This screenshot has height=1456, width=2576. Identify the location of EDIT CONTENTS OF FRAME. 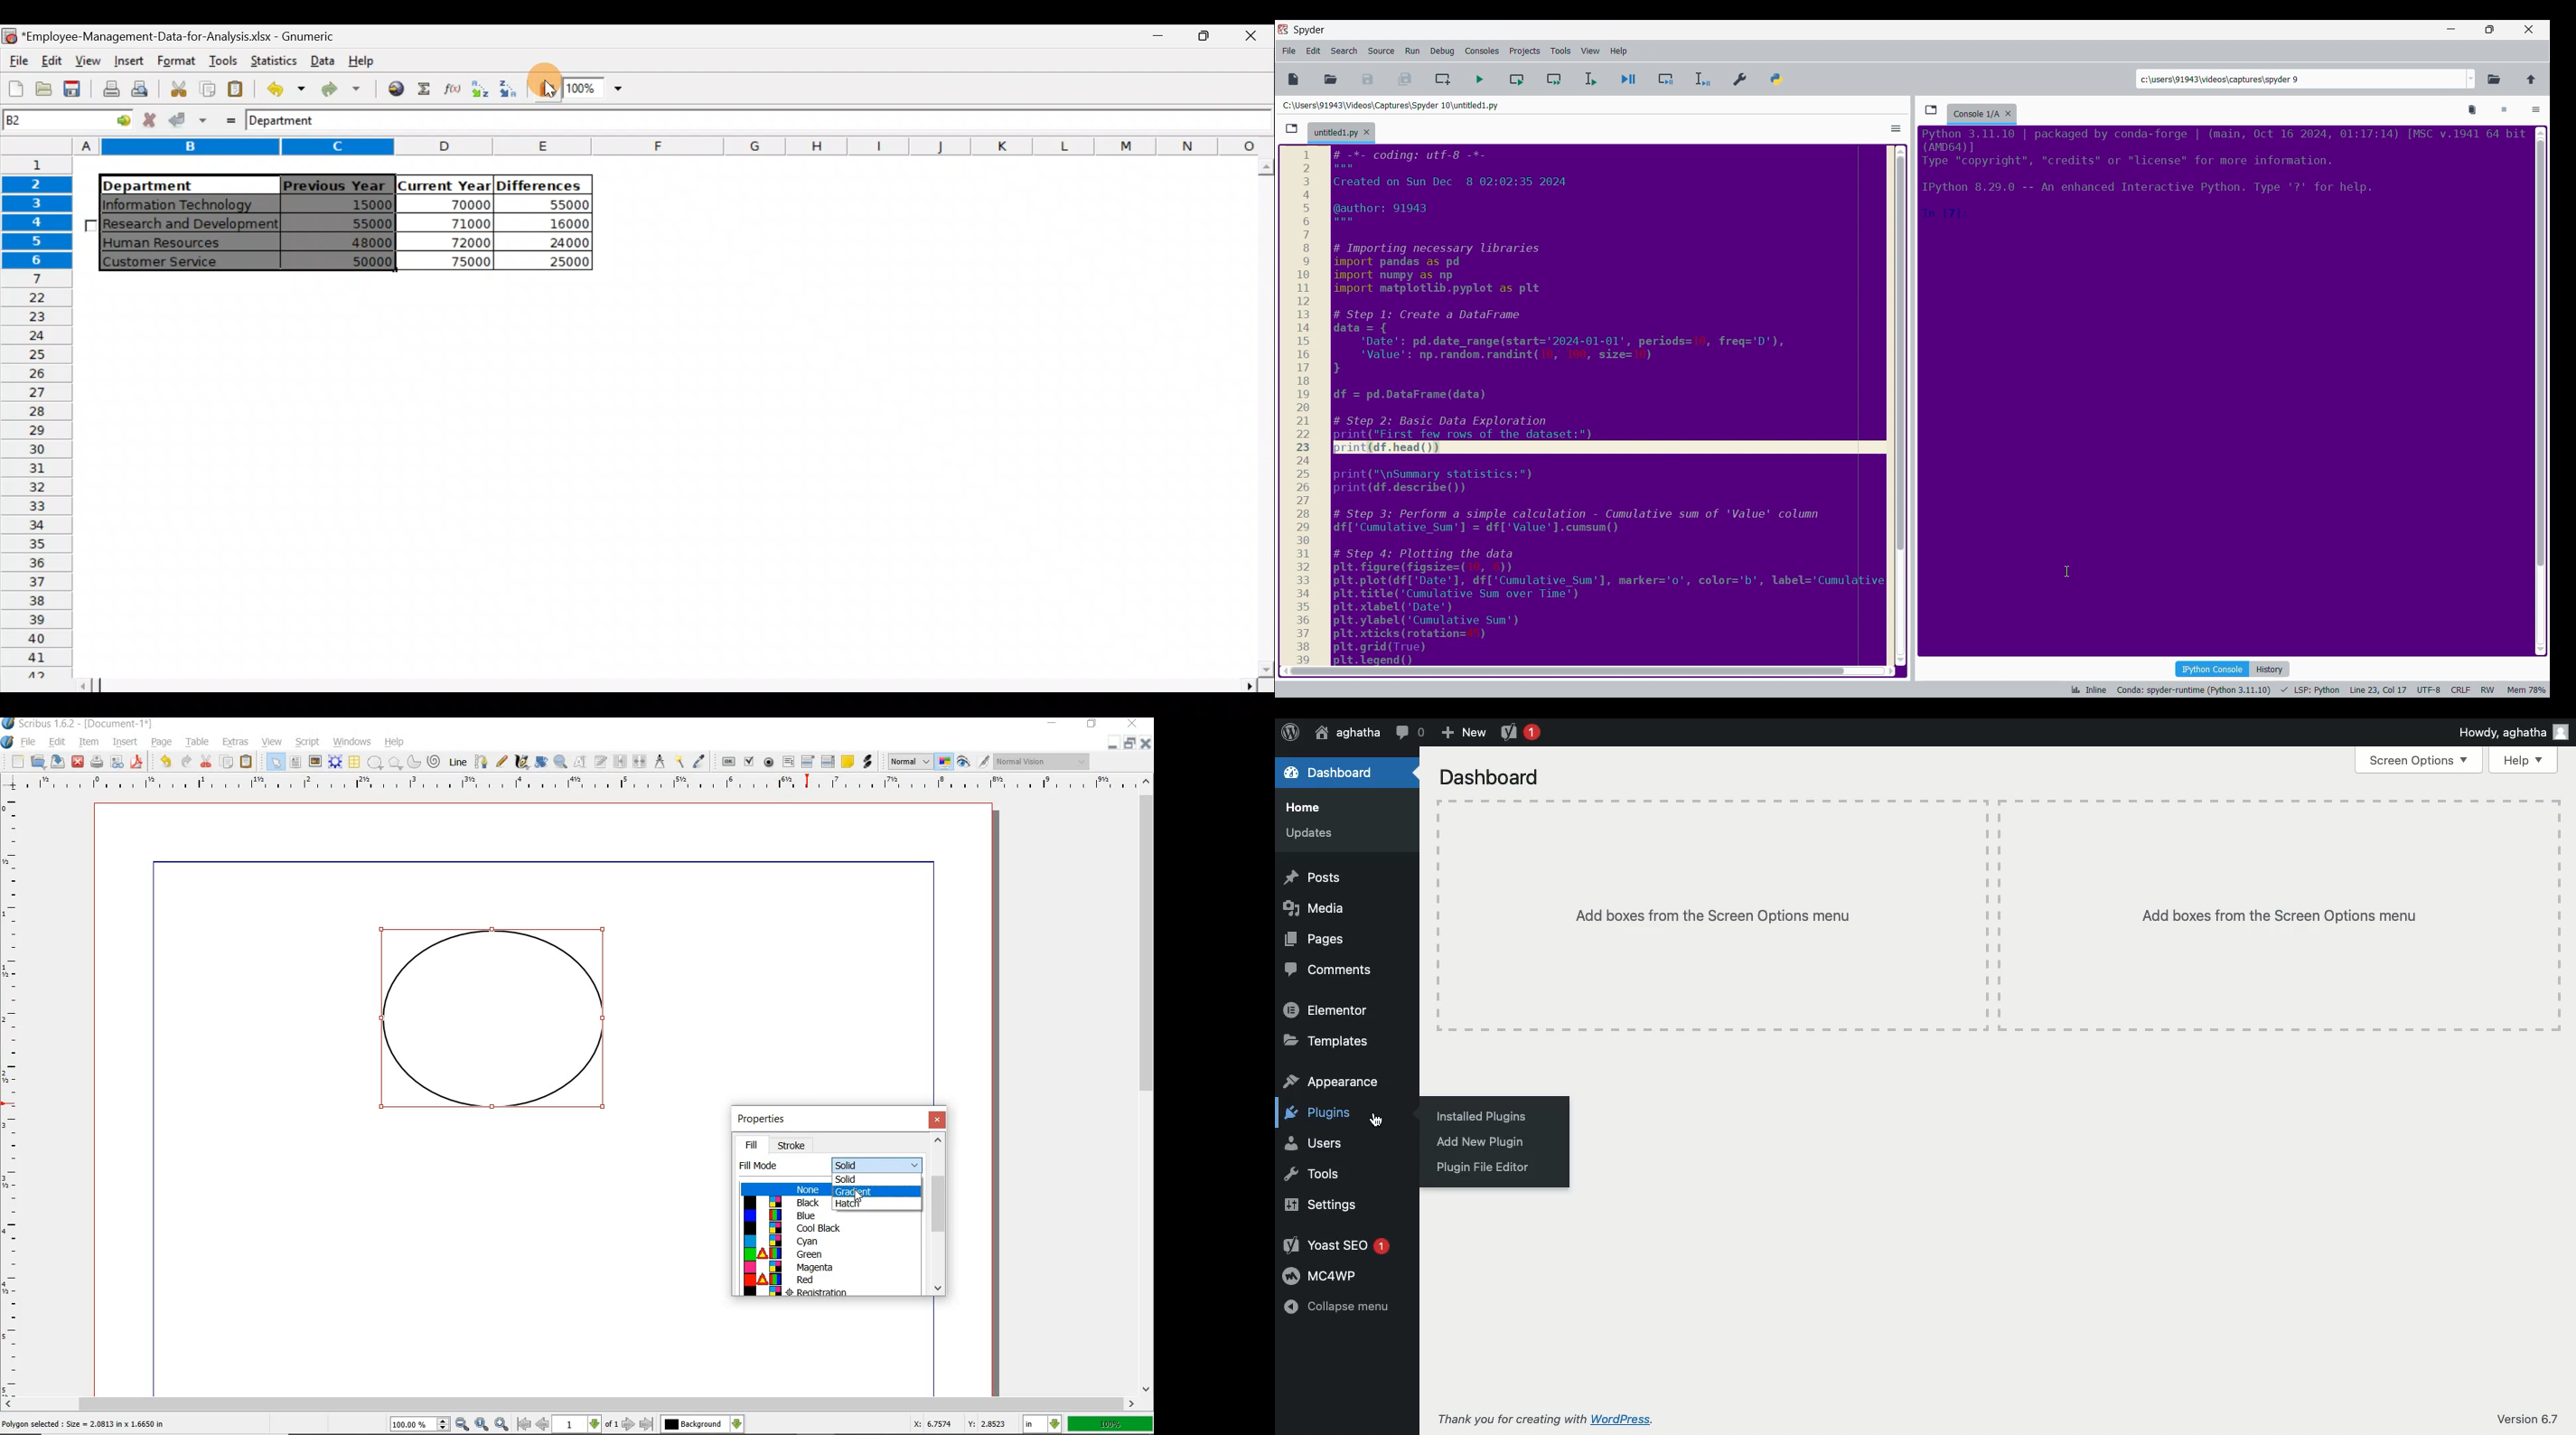
(580, 761).